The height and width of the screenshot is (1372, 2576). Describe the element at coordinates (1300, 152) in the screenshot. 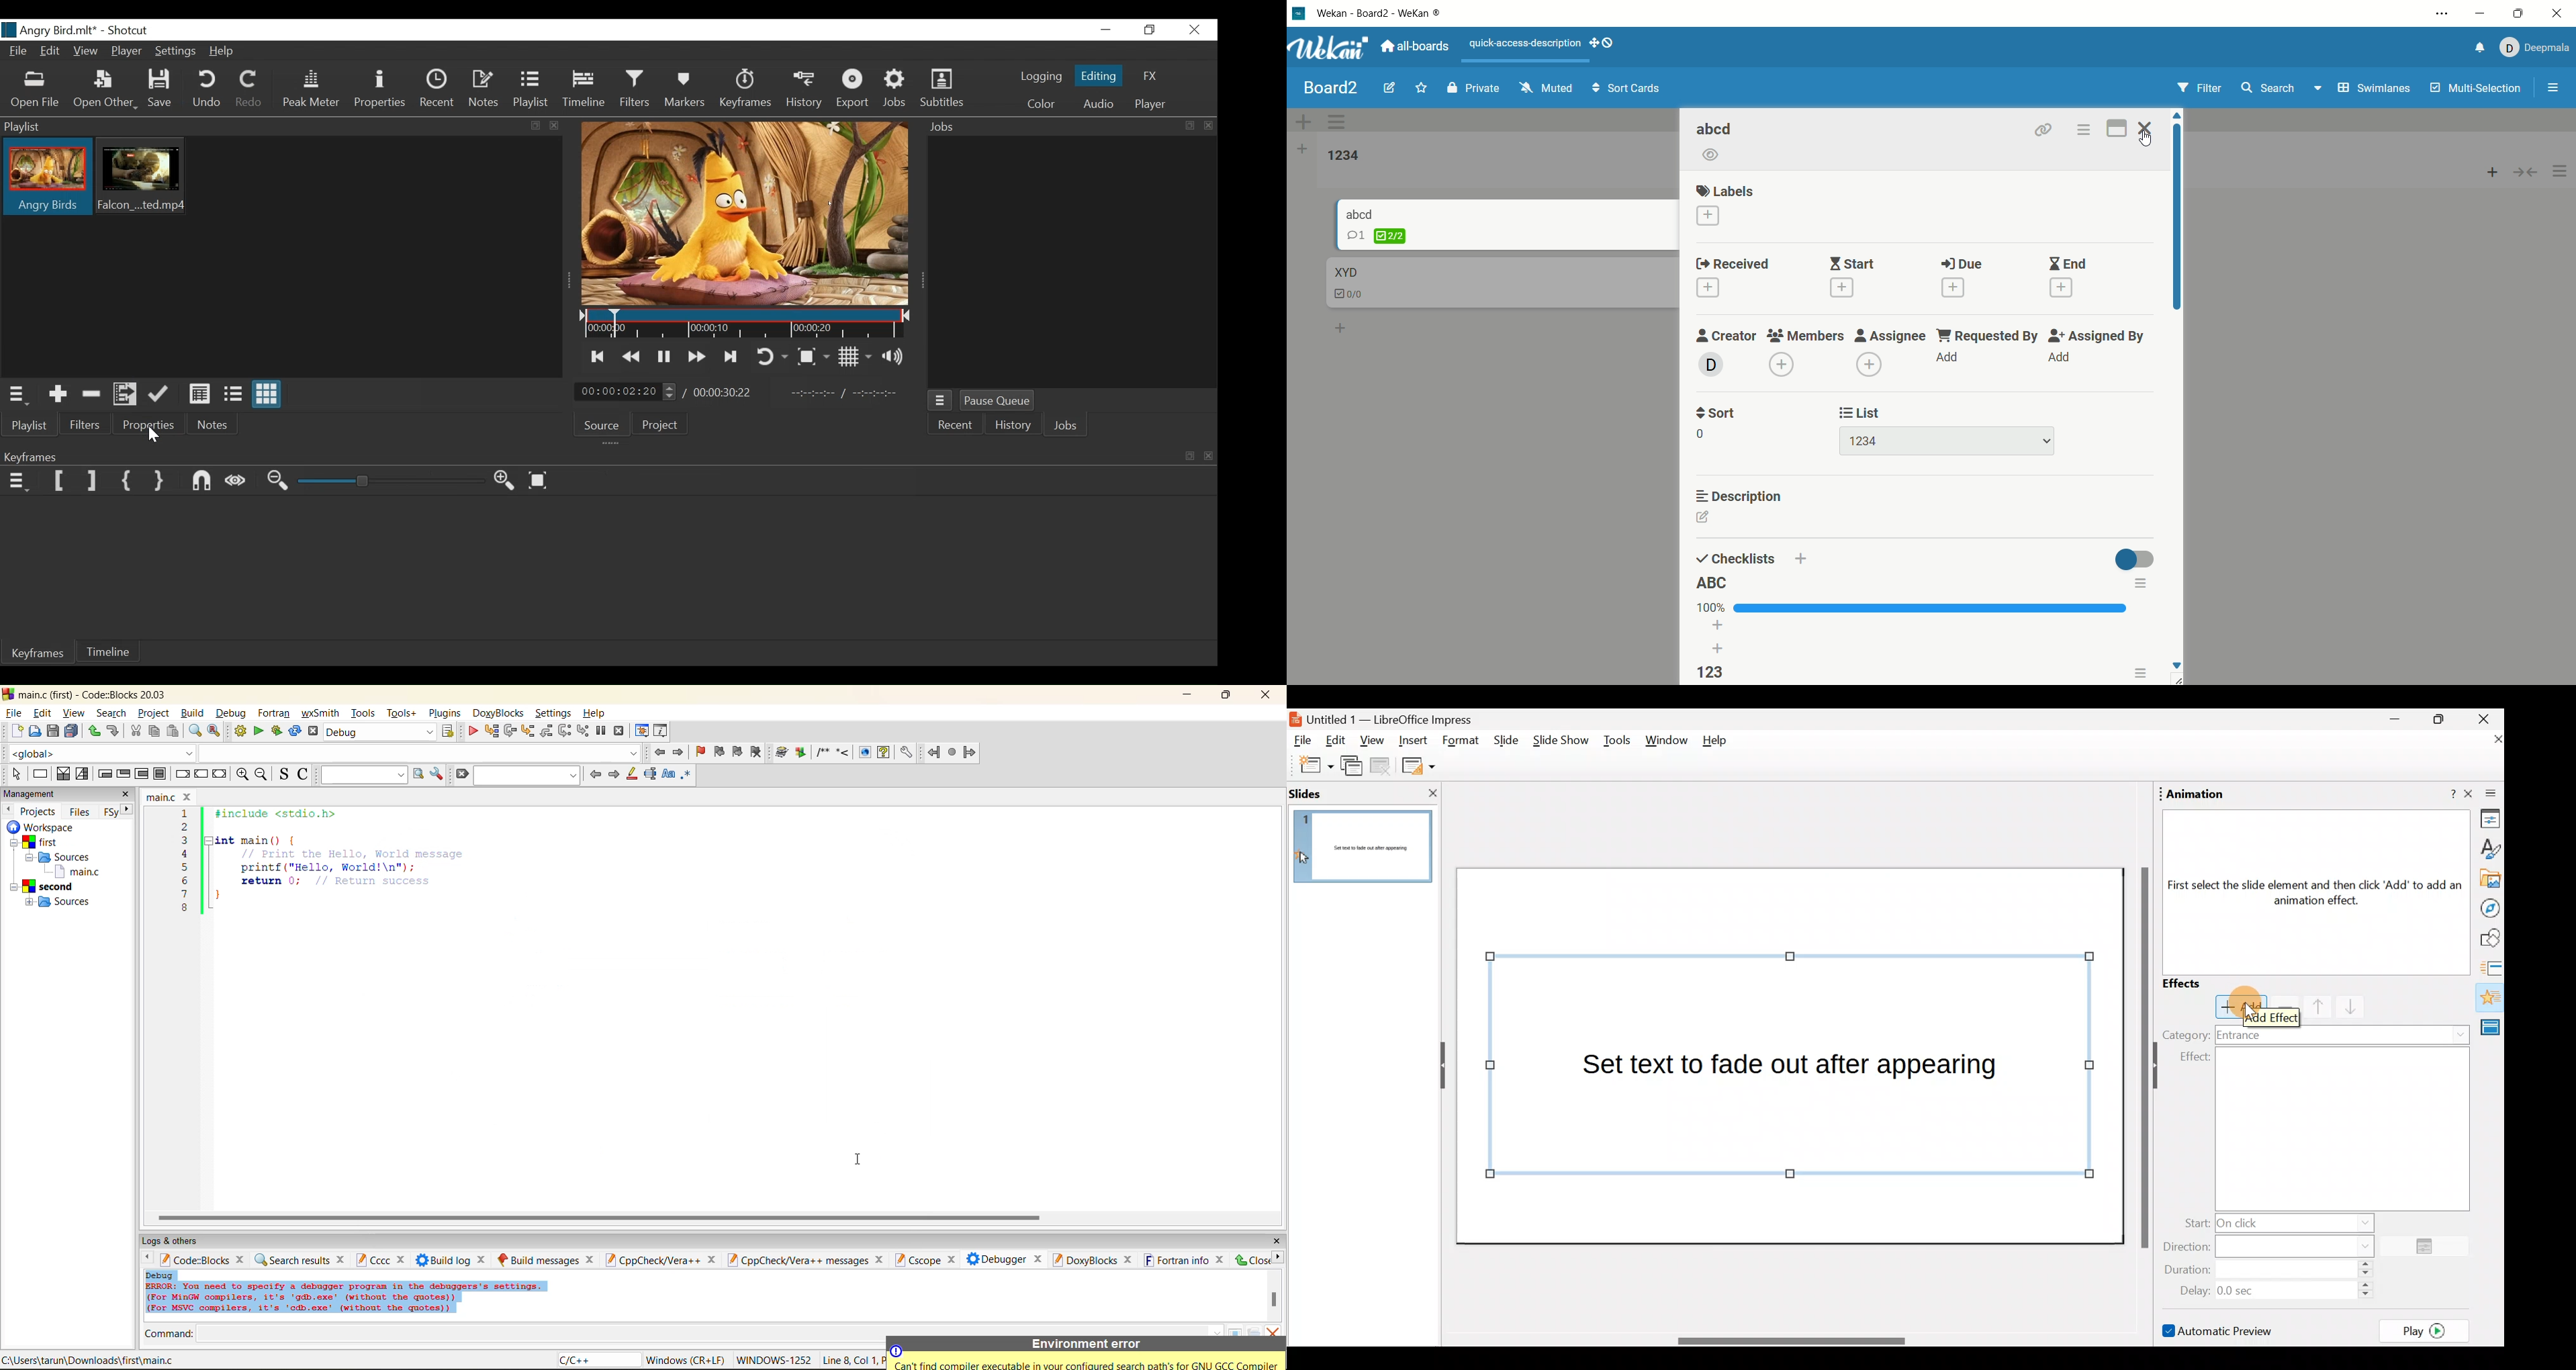

I see `add list` at that location.